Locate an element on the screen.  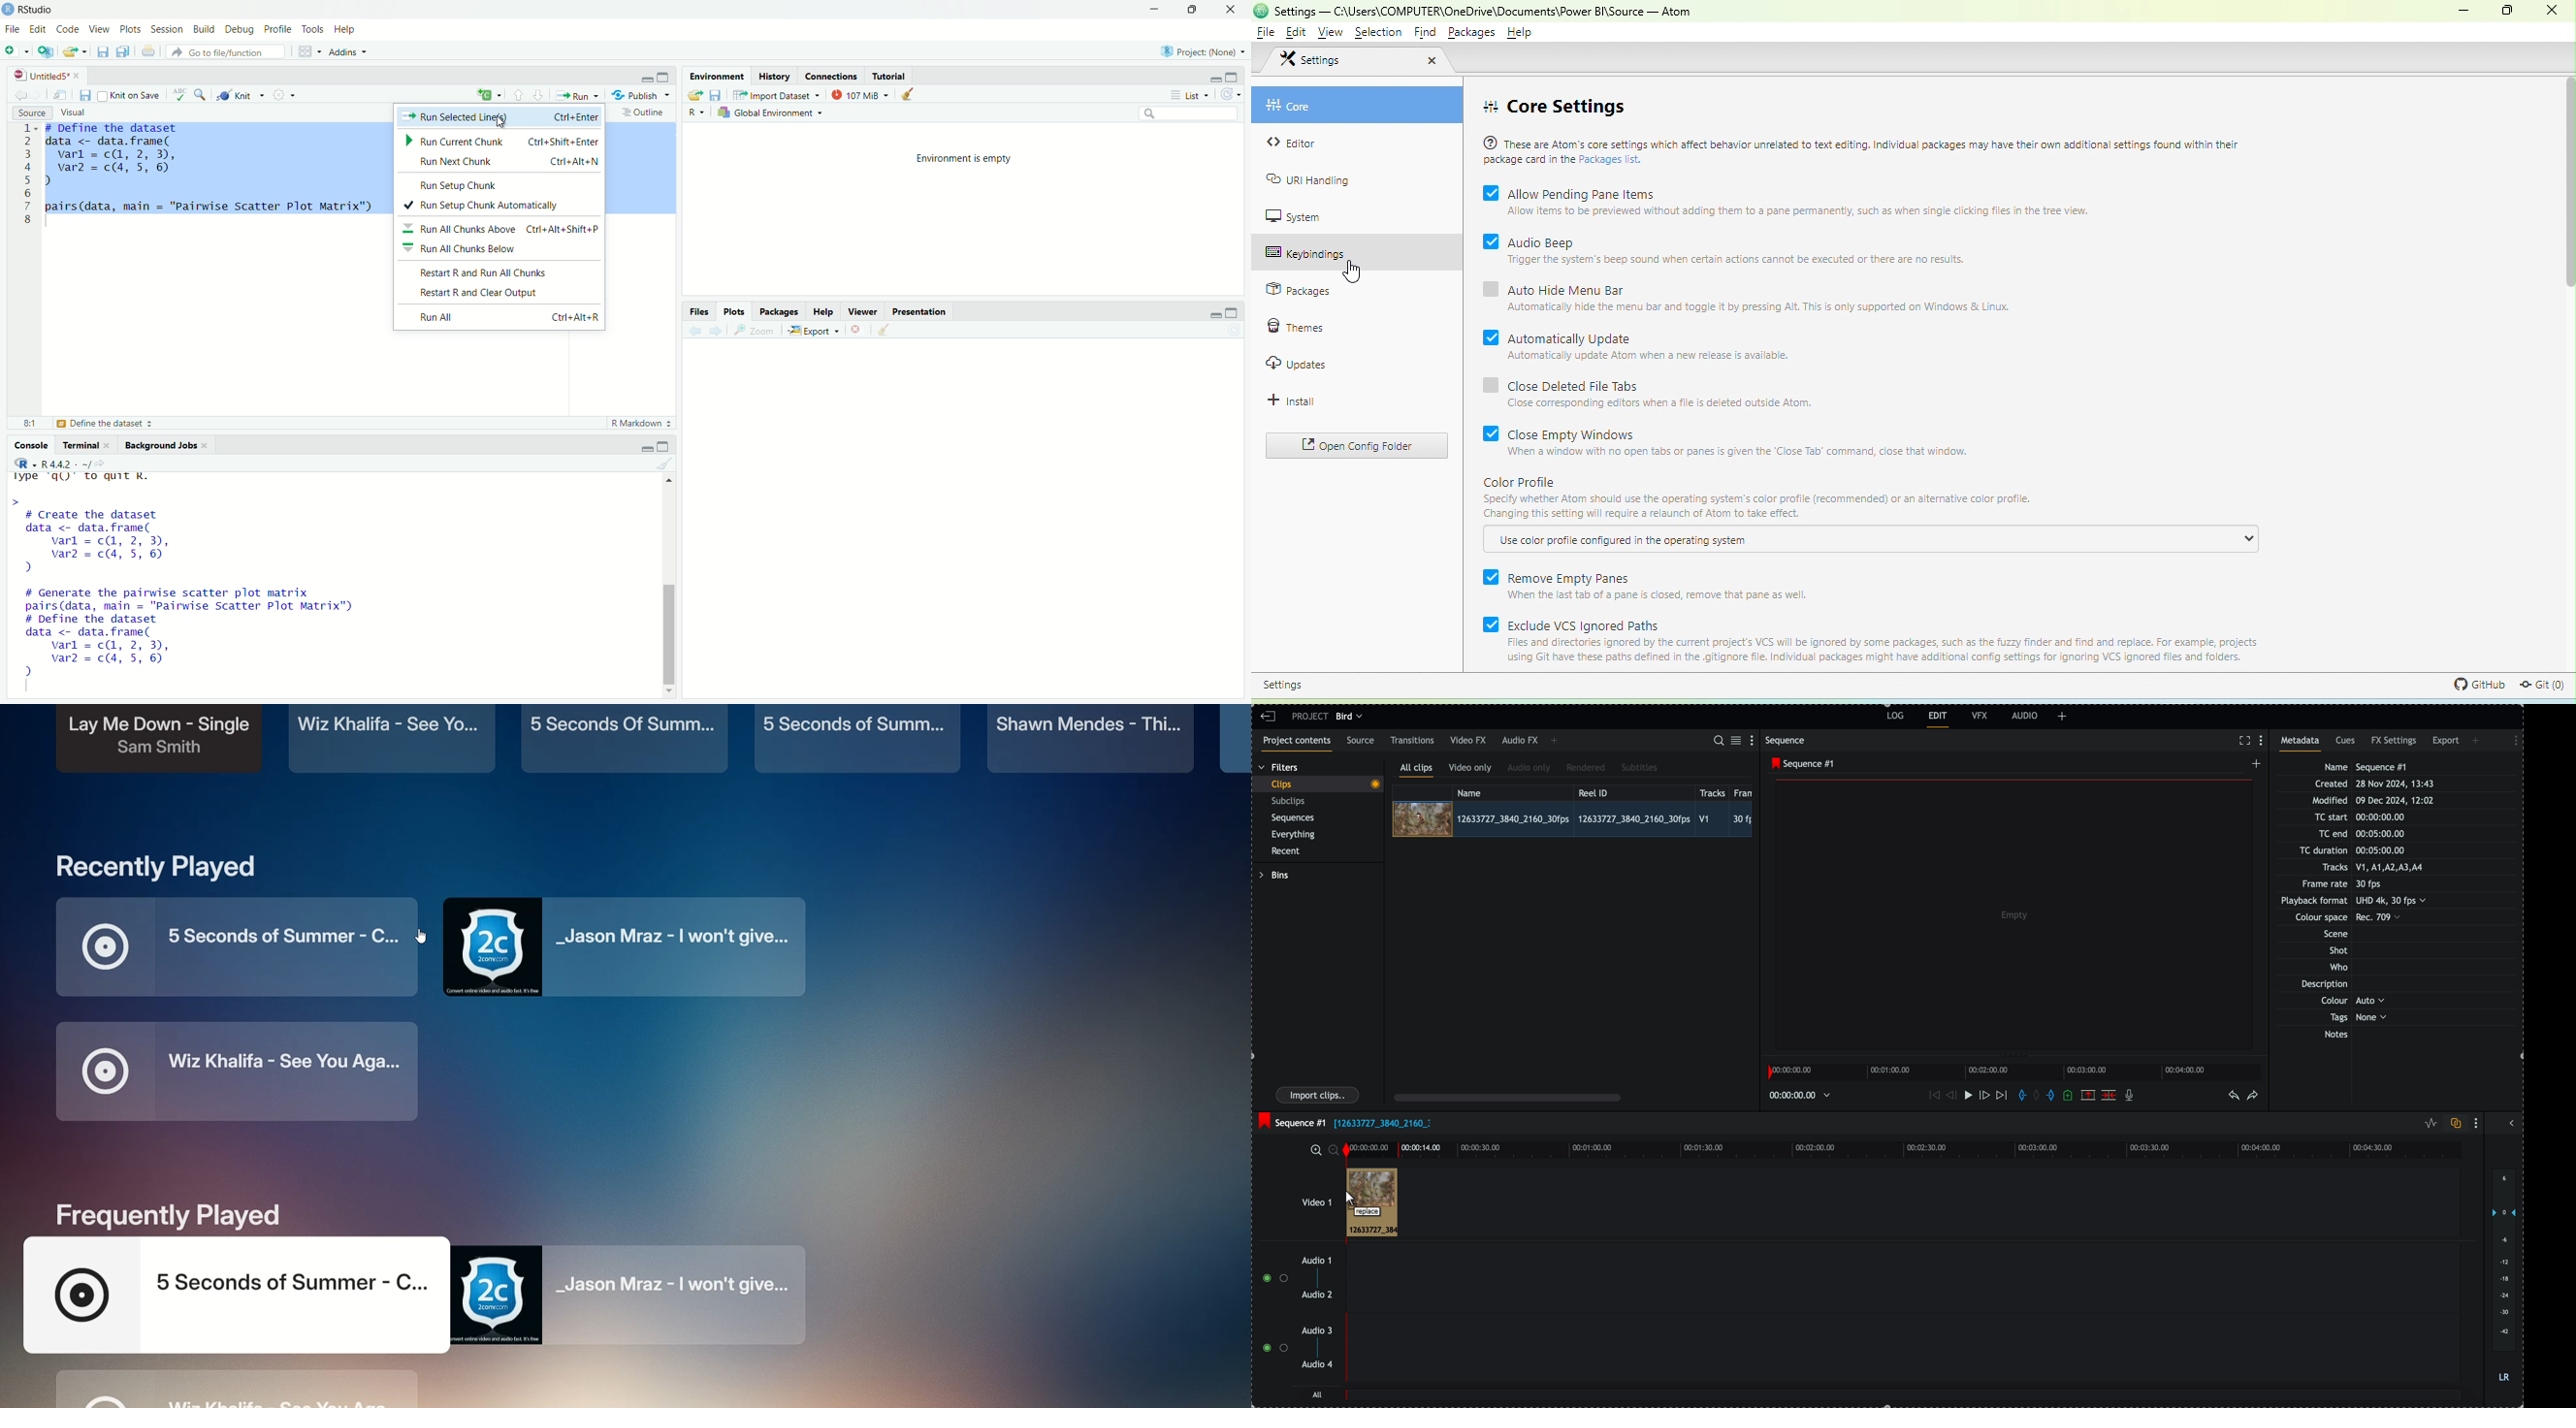
Load workspace is located at coordinates (694, 93).